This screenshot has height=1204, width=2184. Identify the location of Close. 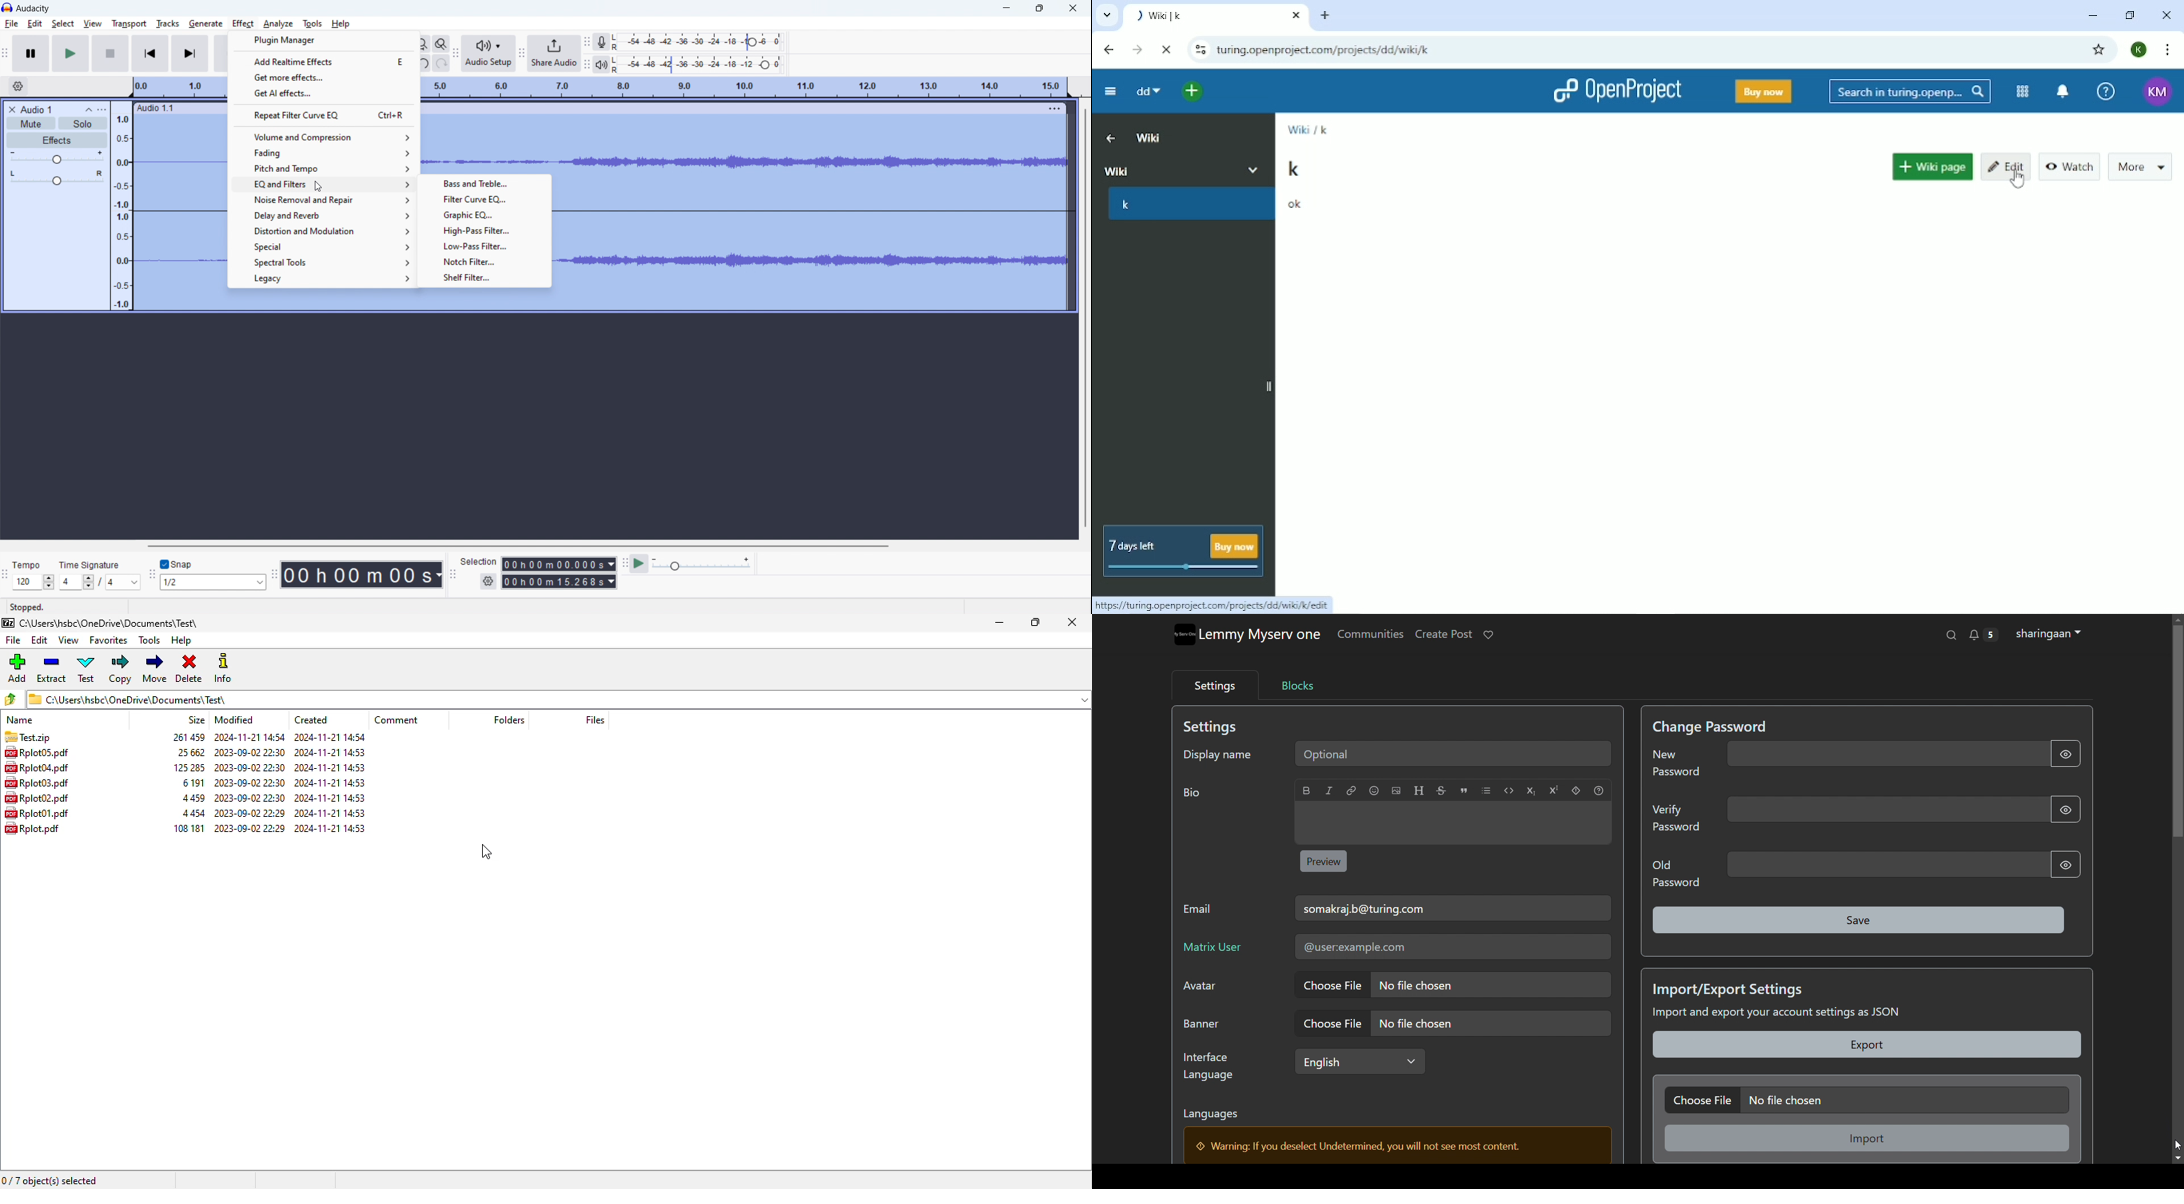
(2165, 15).